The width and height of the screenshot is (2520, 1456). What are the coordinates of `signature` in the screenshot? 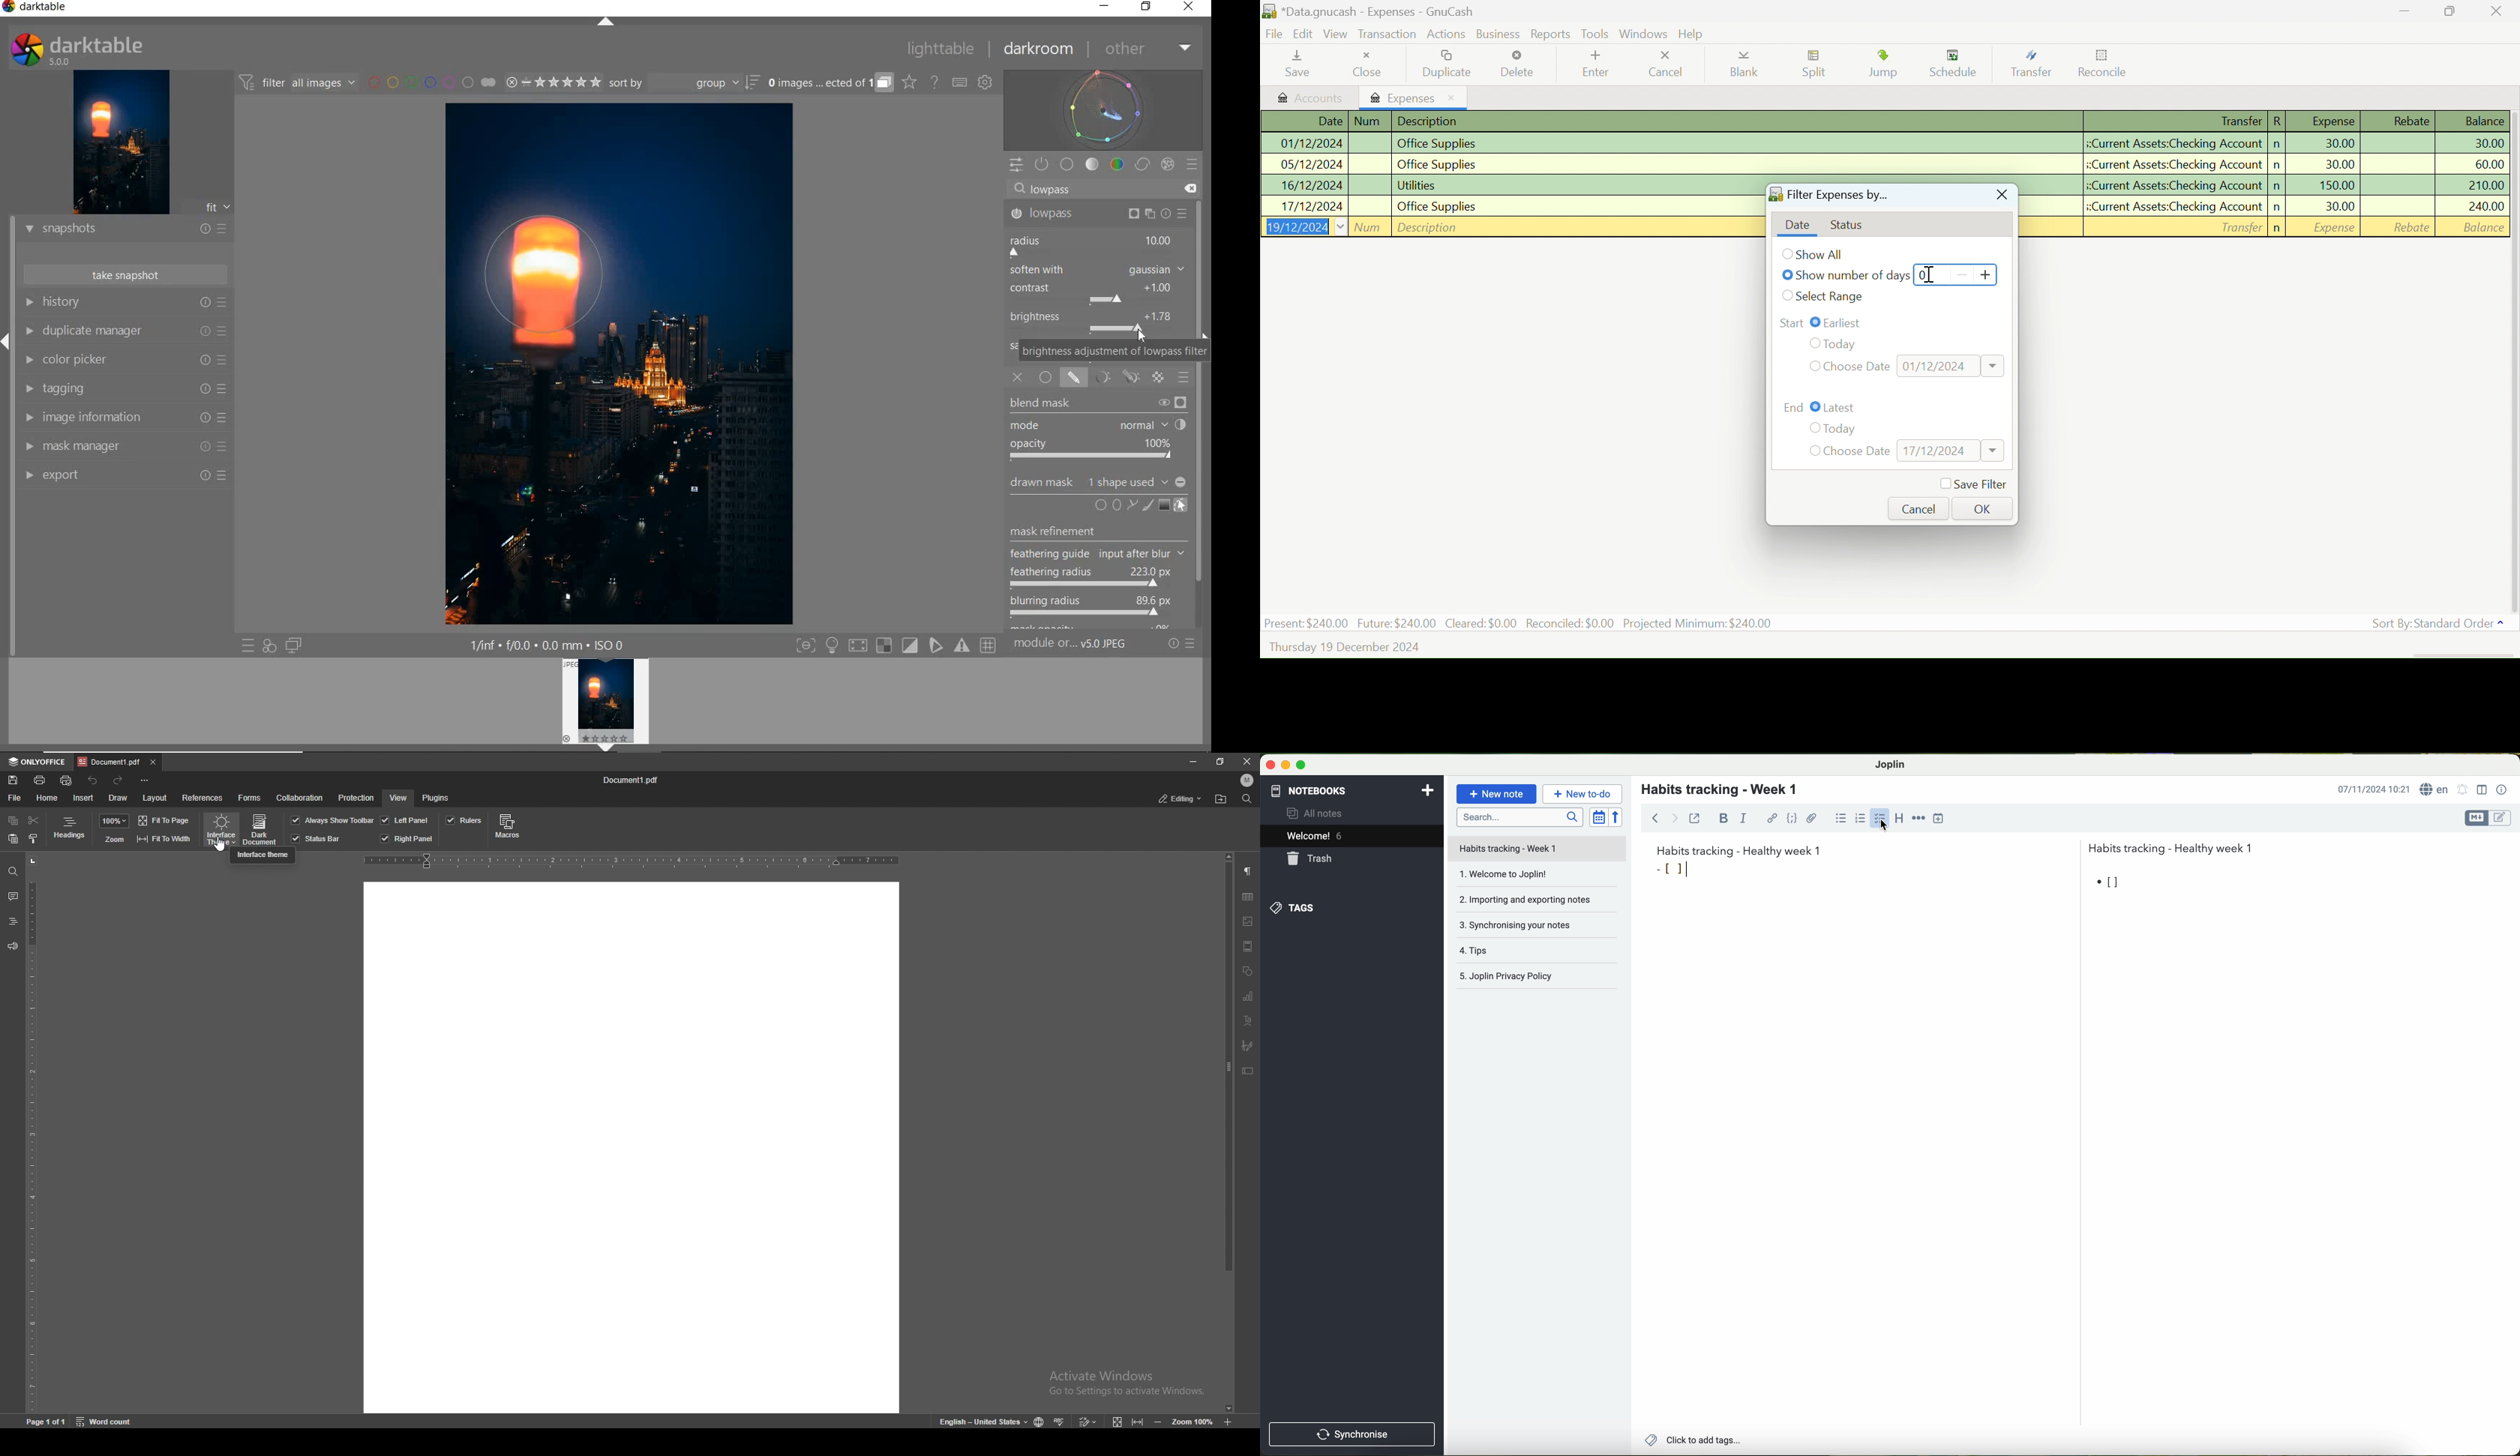 It's located at (1247, 1045).